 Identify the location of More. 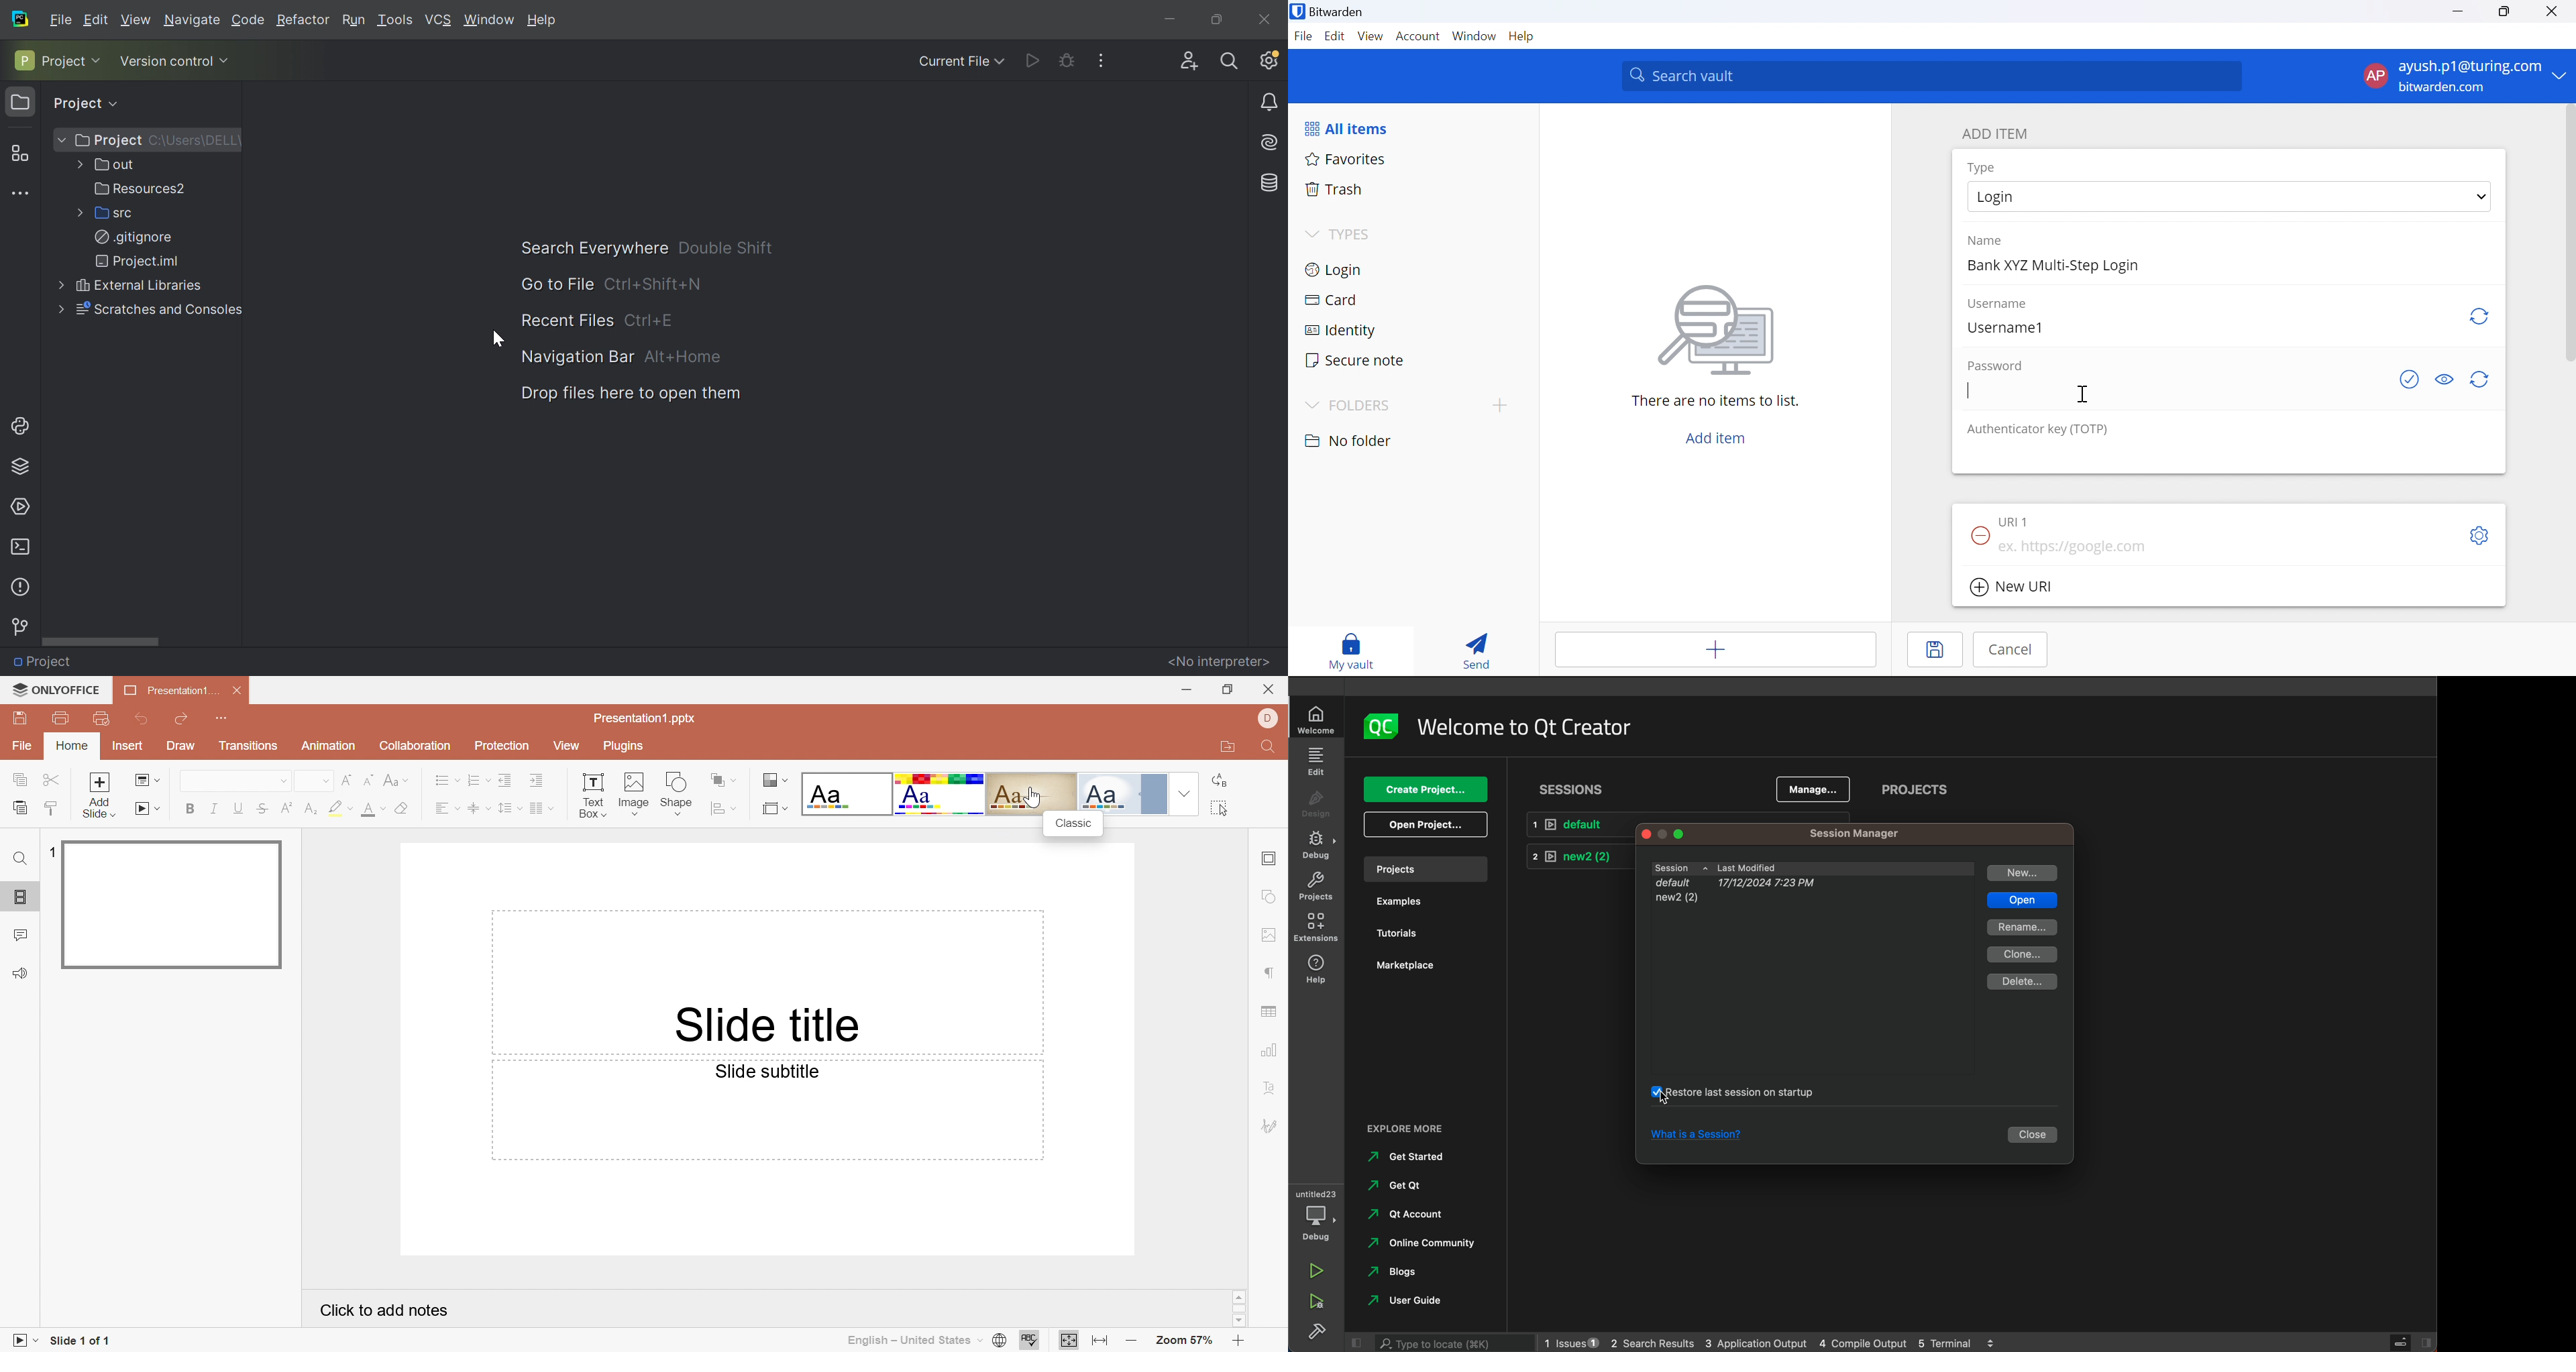
(77, 213).